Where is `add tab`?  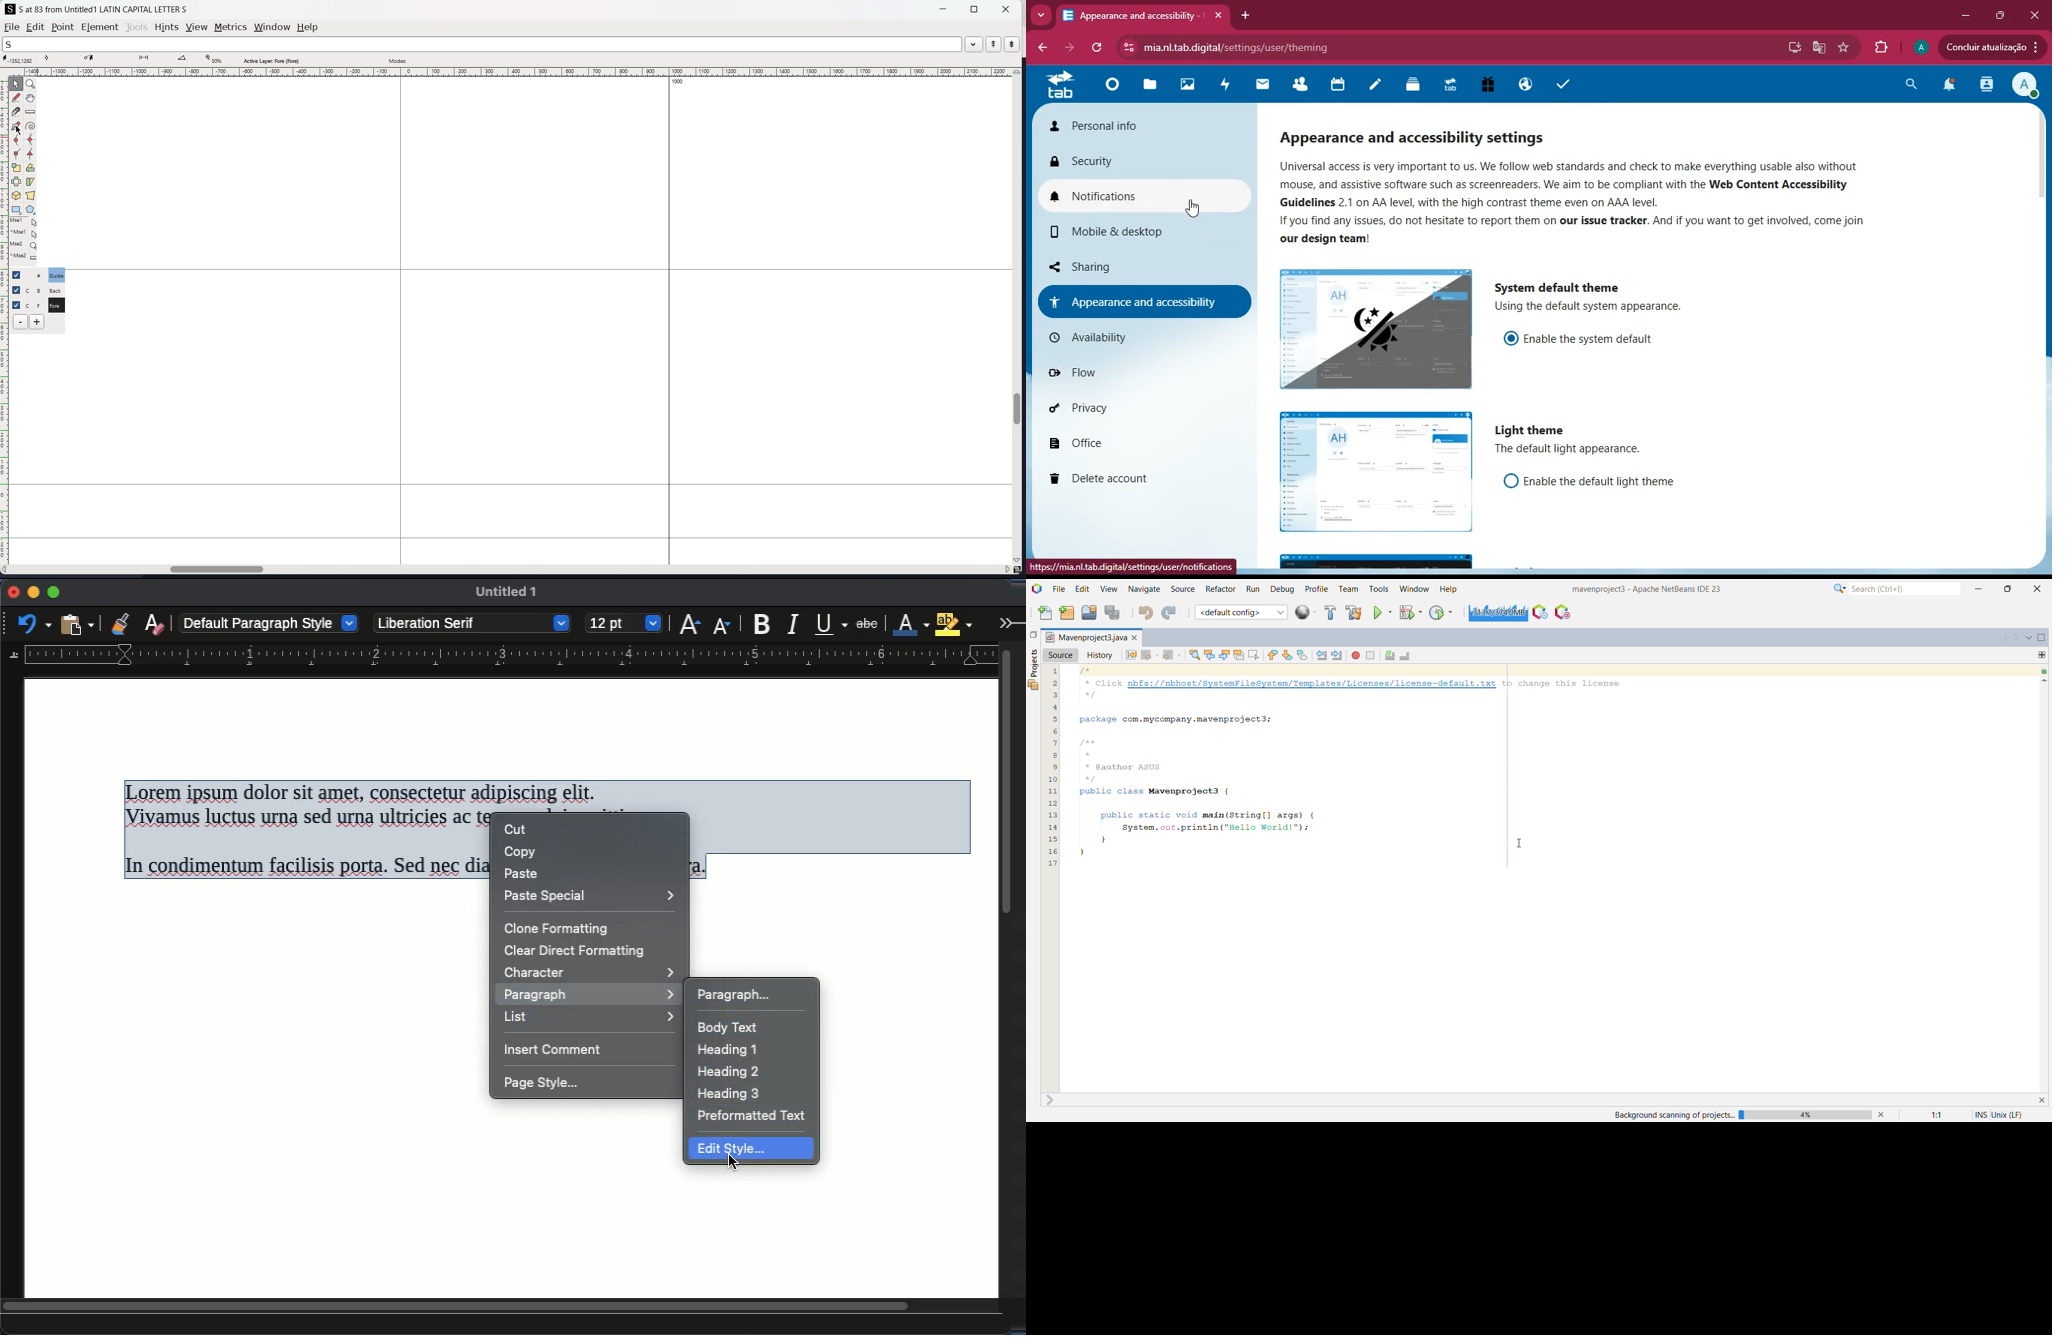 add tab is located at coordinates (1245, 14).